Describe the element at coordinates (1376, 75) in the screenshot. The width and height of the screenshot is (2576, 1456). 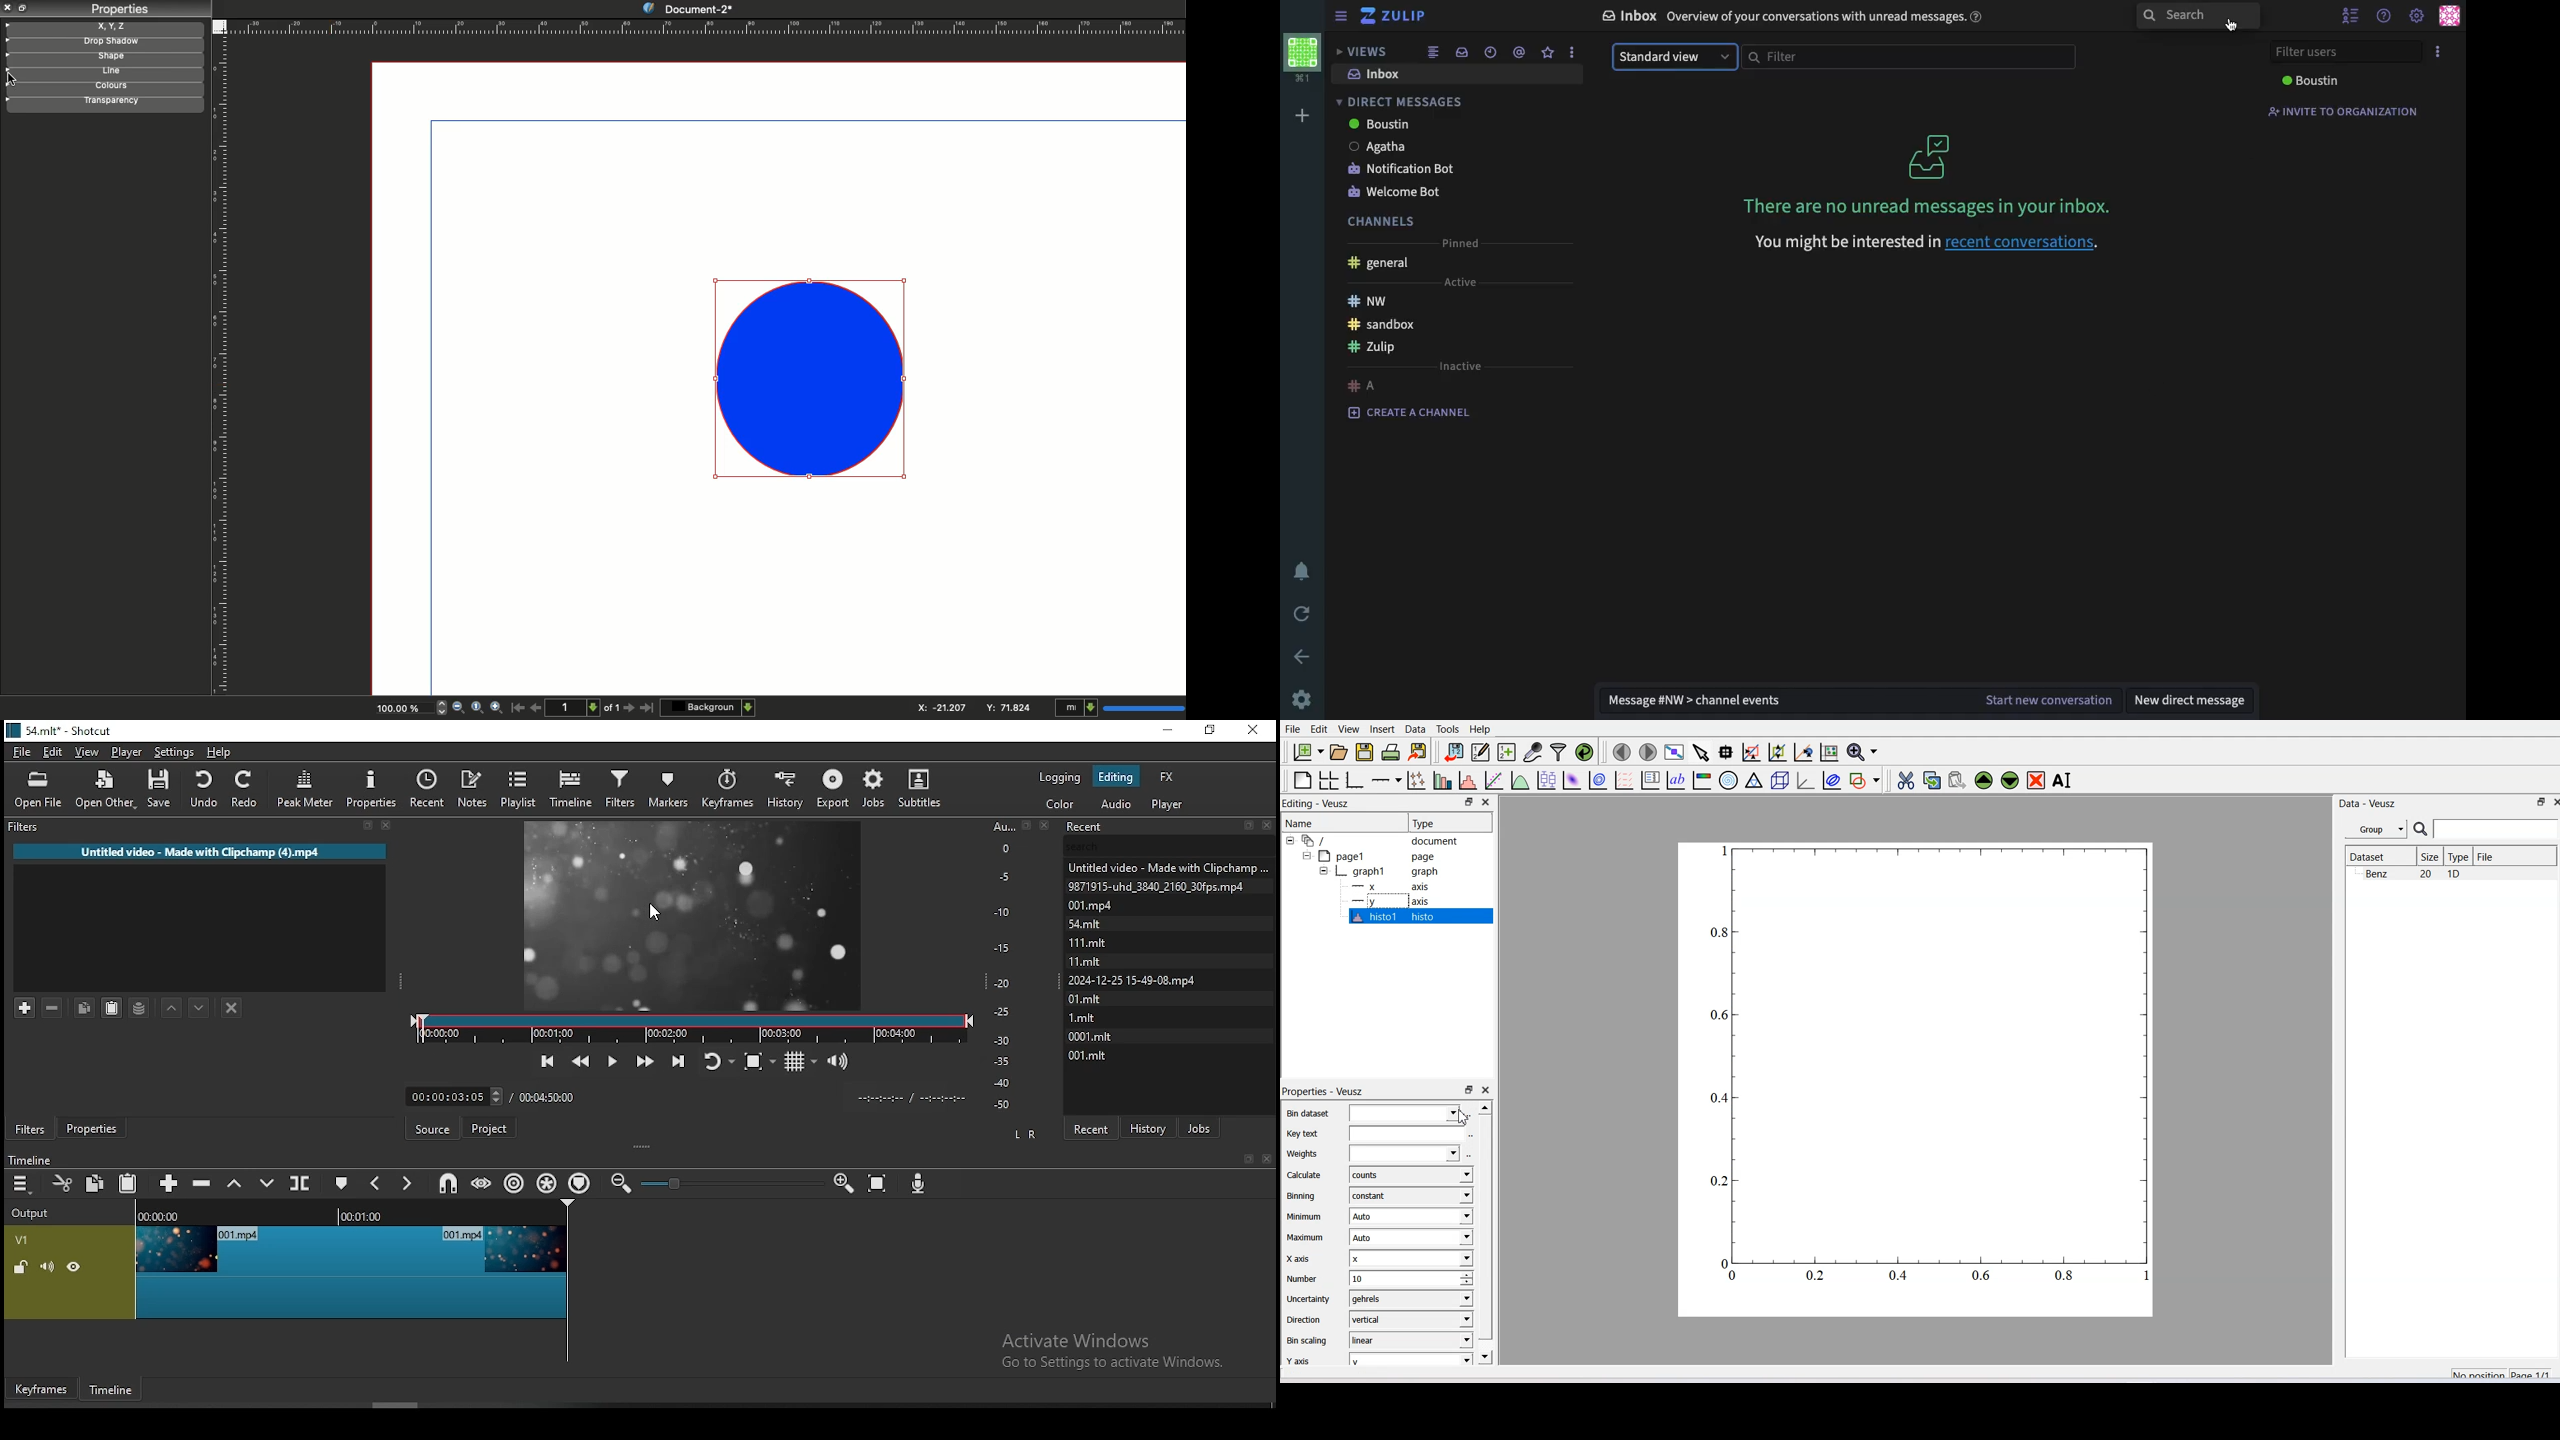
I see `inbox ` at that location.